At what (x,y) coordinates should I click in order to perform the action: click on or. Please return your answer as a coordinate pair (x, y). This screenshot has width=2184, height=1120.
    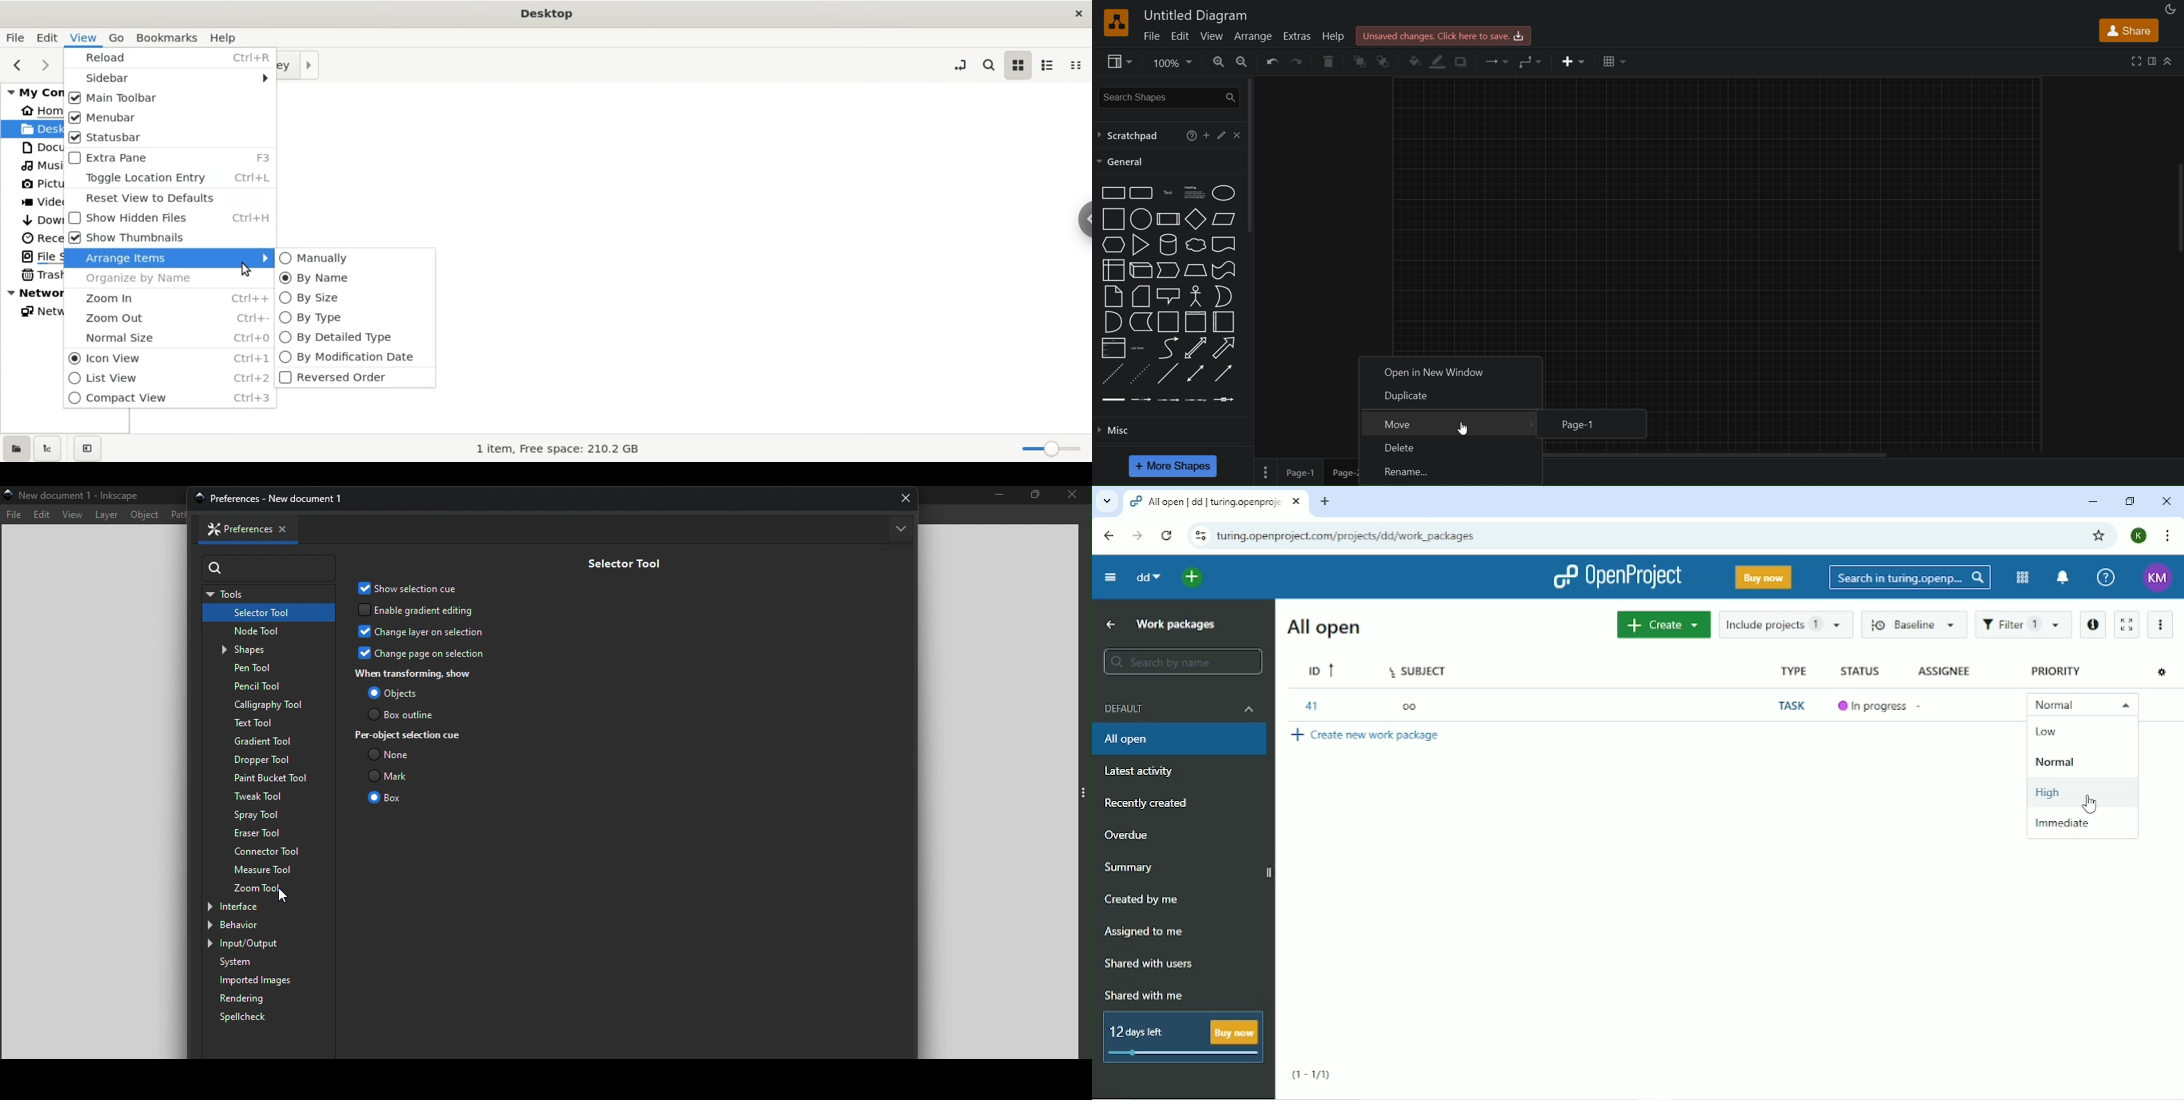
    Looking at the image, I should click on (1224, 296).